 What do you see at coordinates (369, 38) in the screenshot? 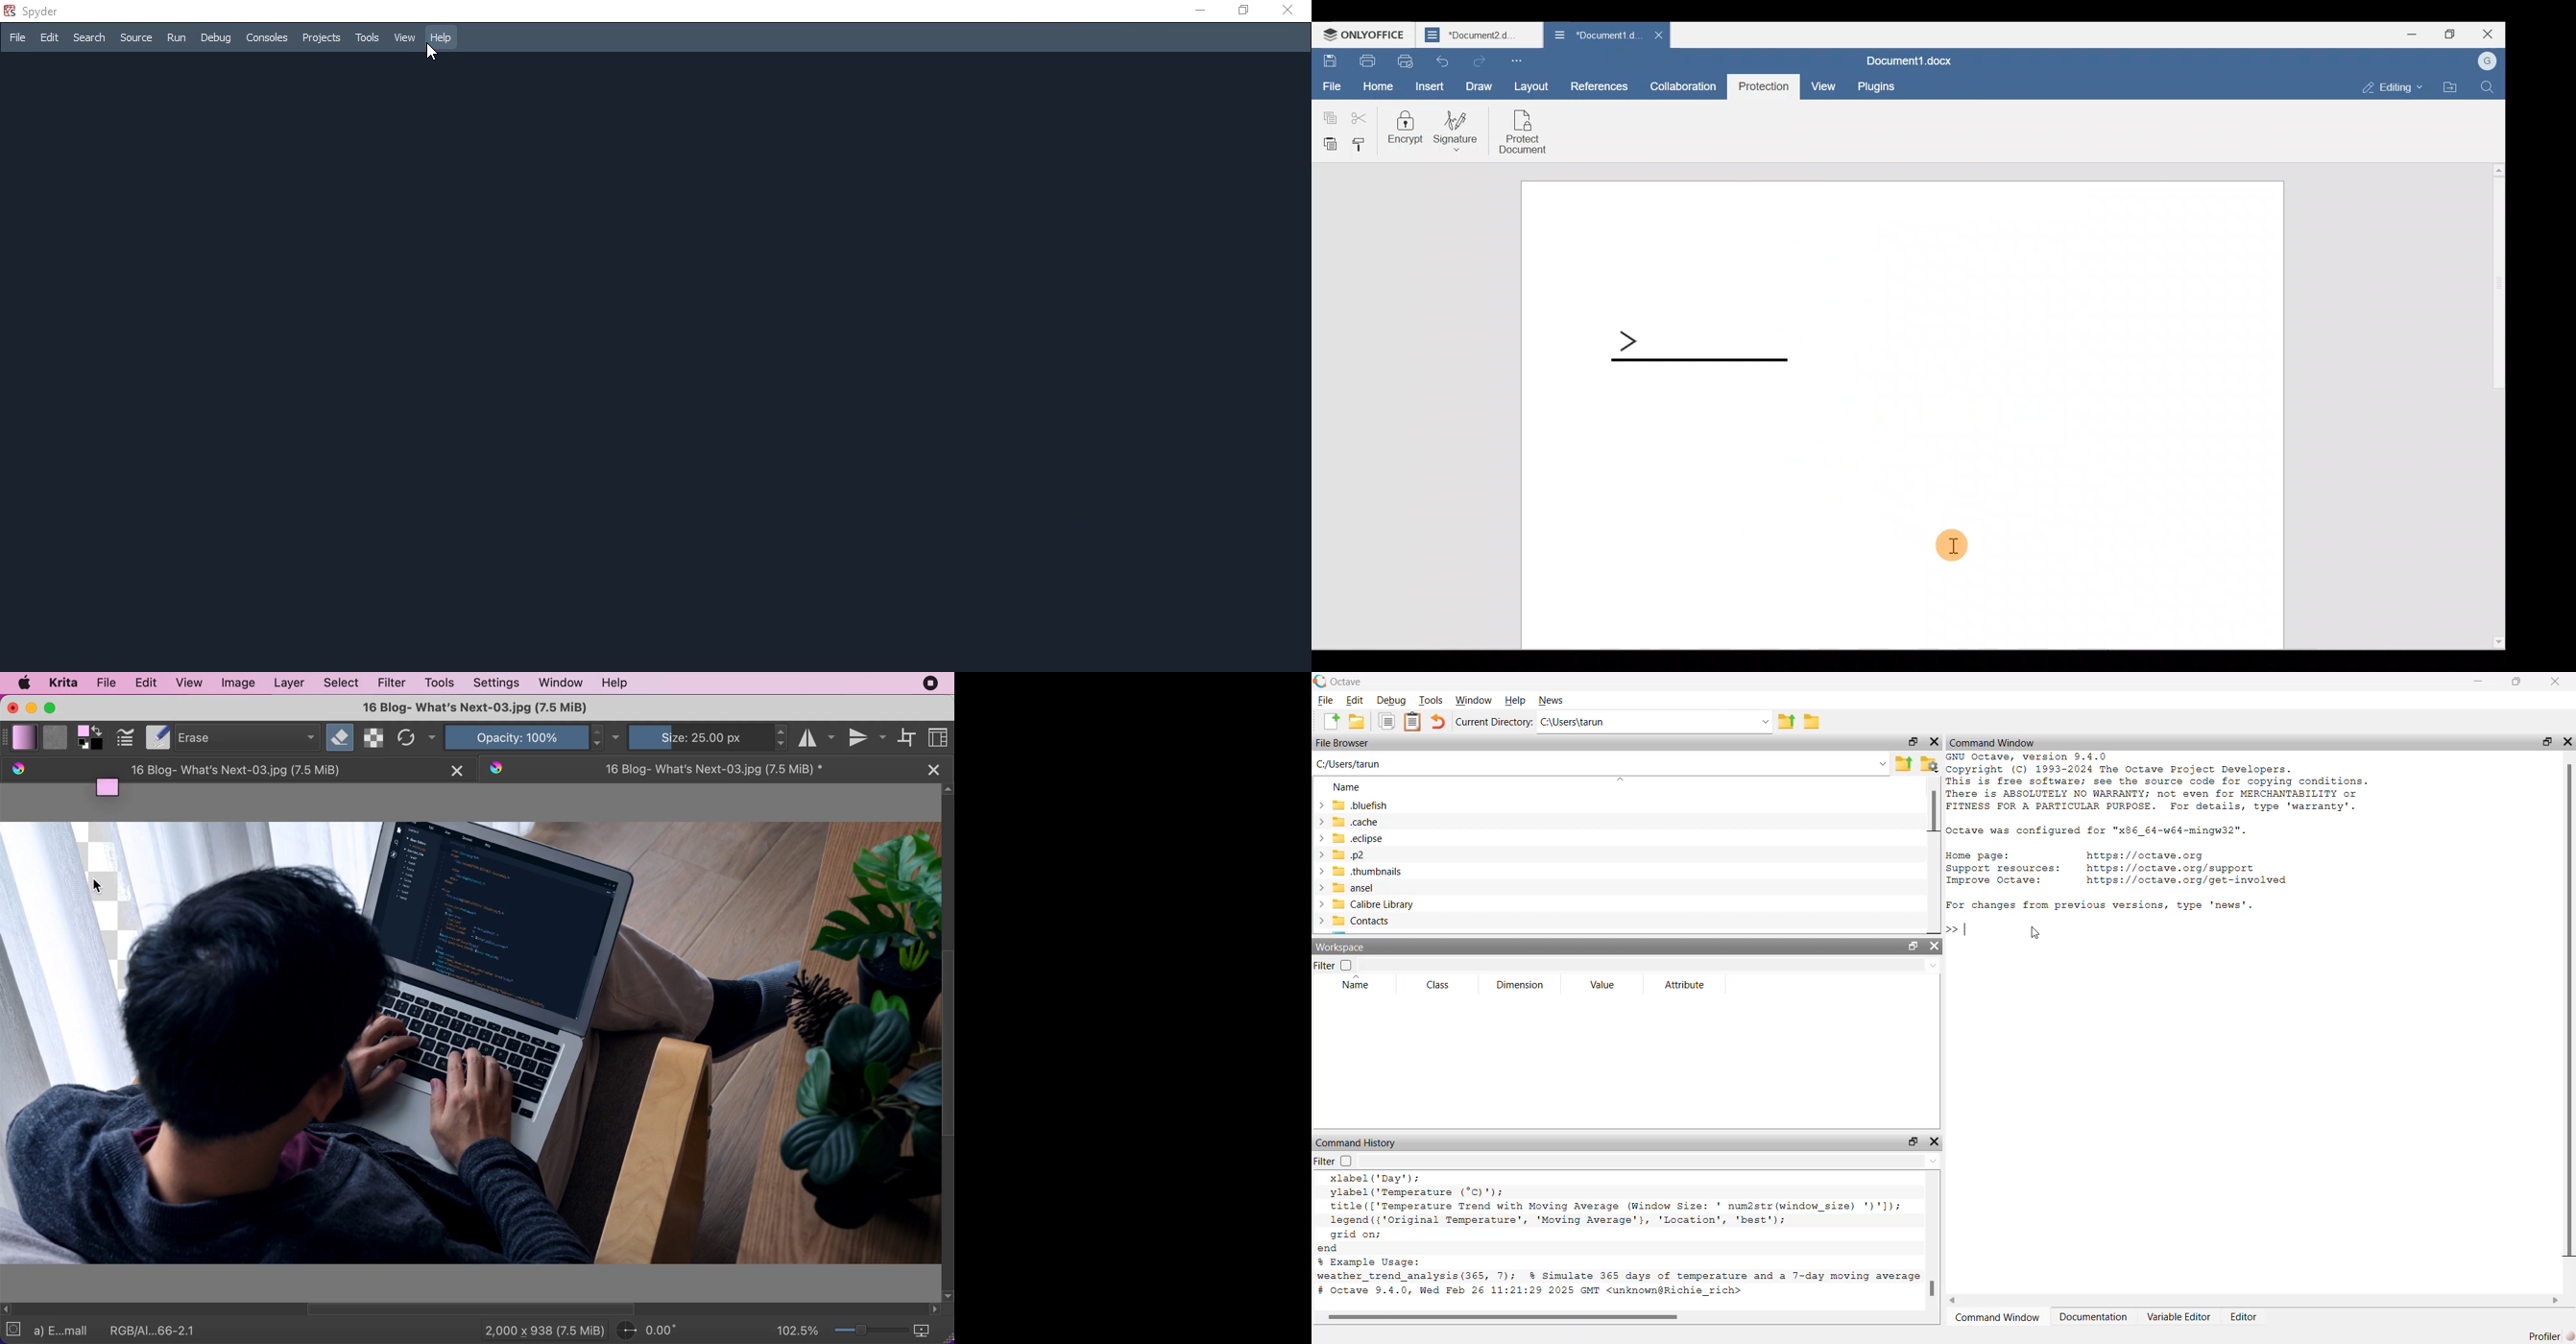
I see `Tools` at bounding box center [369, 38].